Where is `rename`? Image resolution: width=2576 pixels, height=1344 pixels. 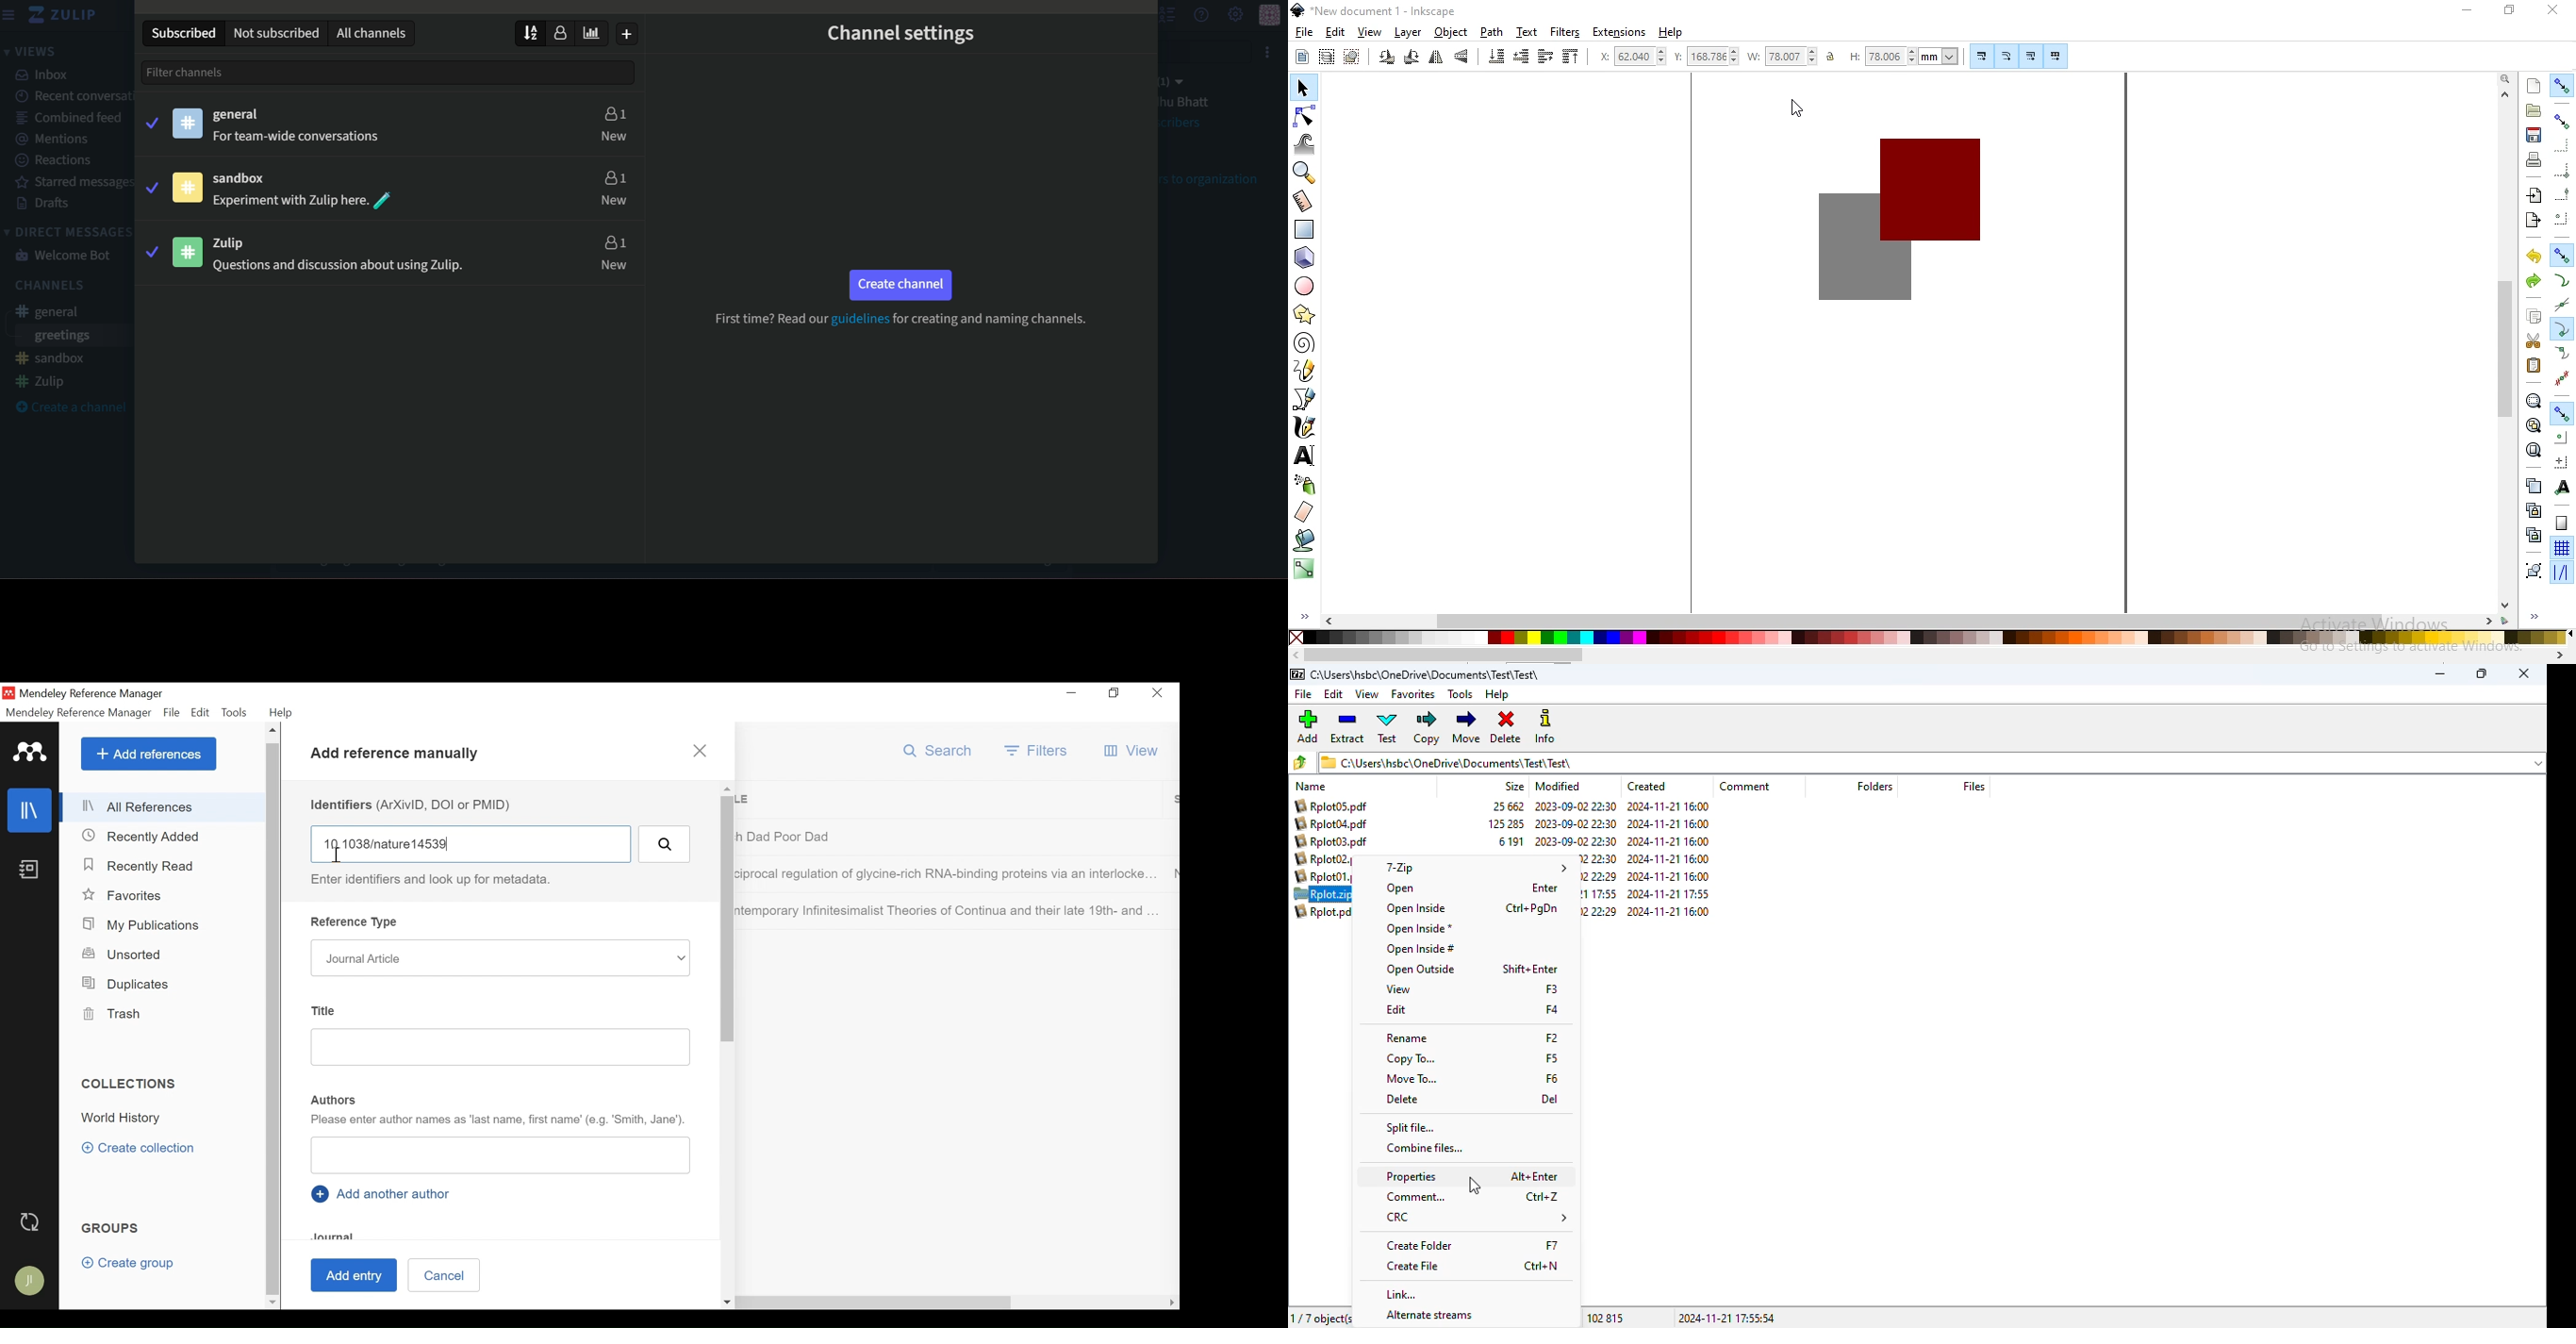 rename is located at coordinates (1405, 1038).